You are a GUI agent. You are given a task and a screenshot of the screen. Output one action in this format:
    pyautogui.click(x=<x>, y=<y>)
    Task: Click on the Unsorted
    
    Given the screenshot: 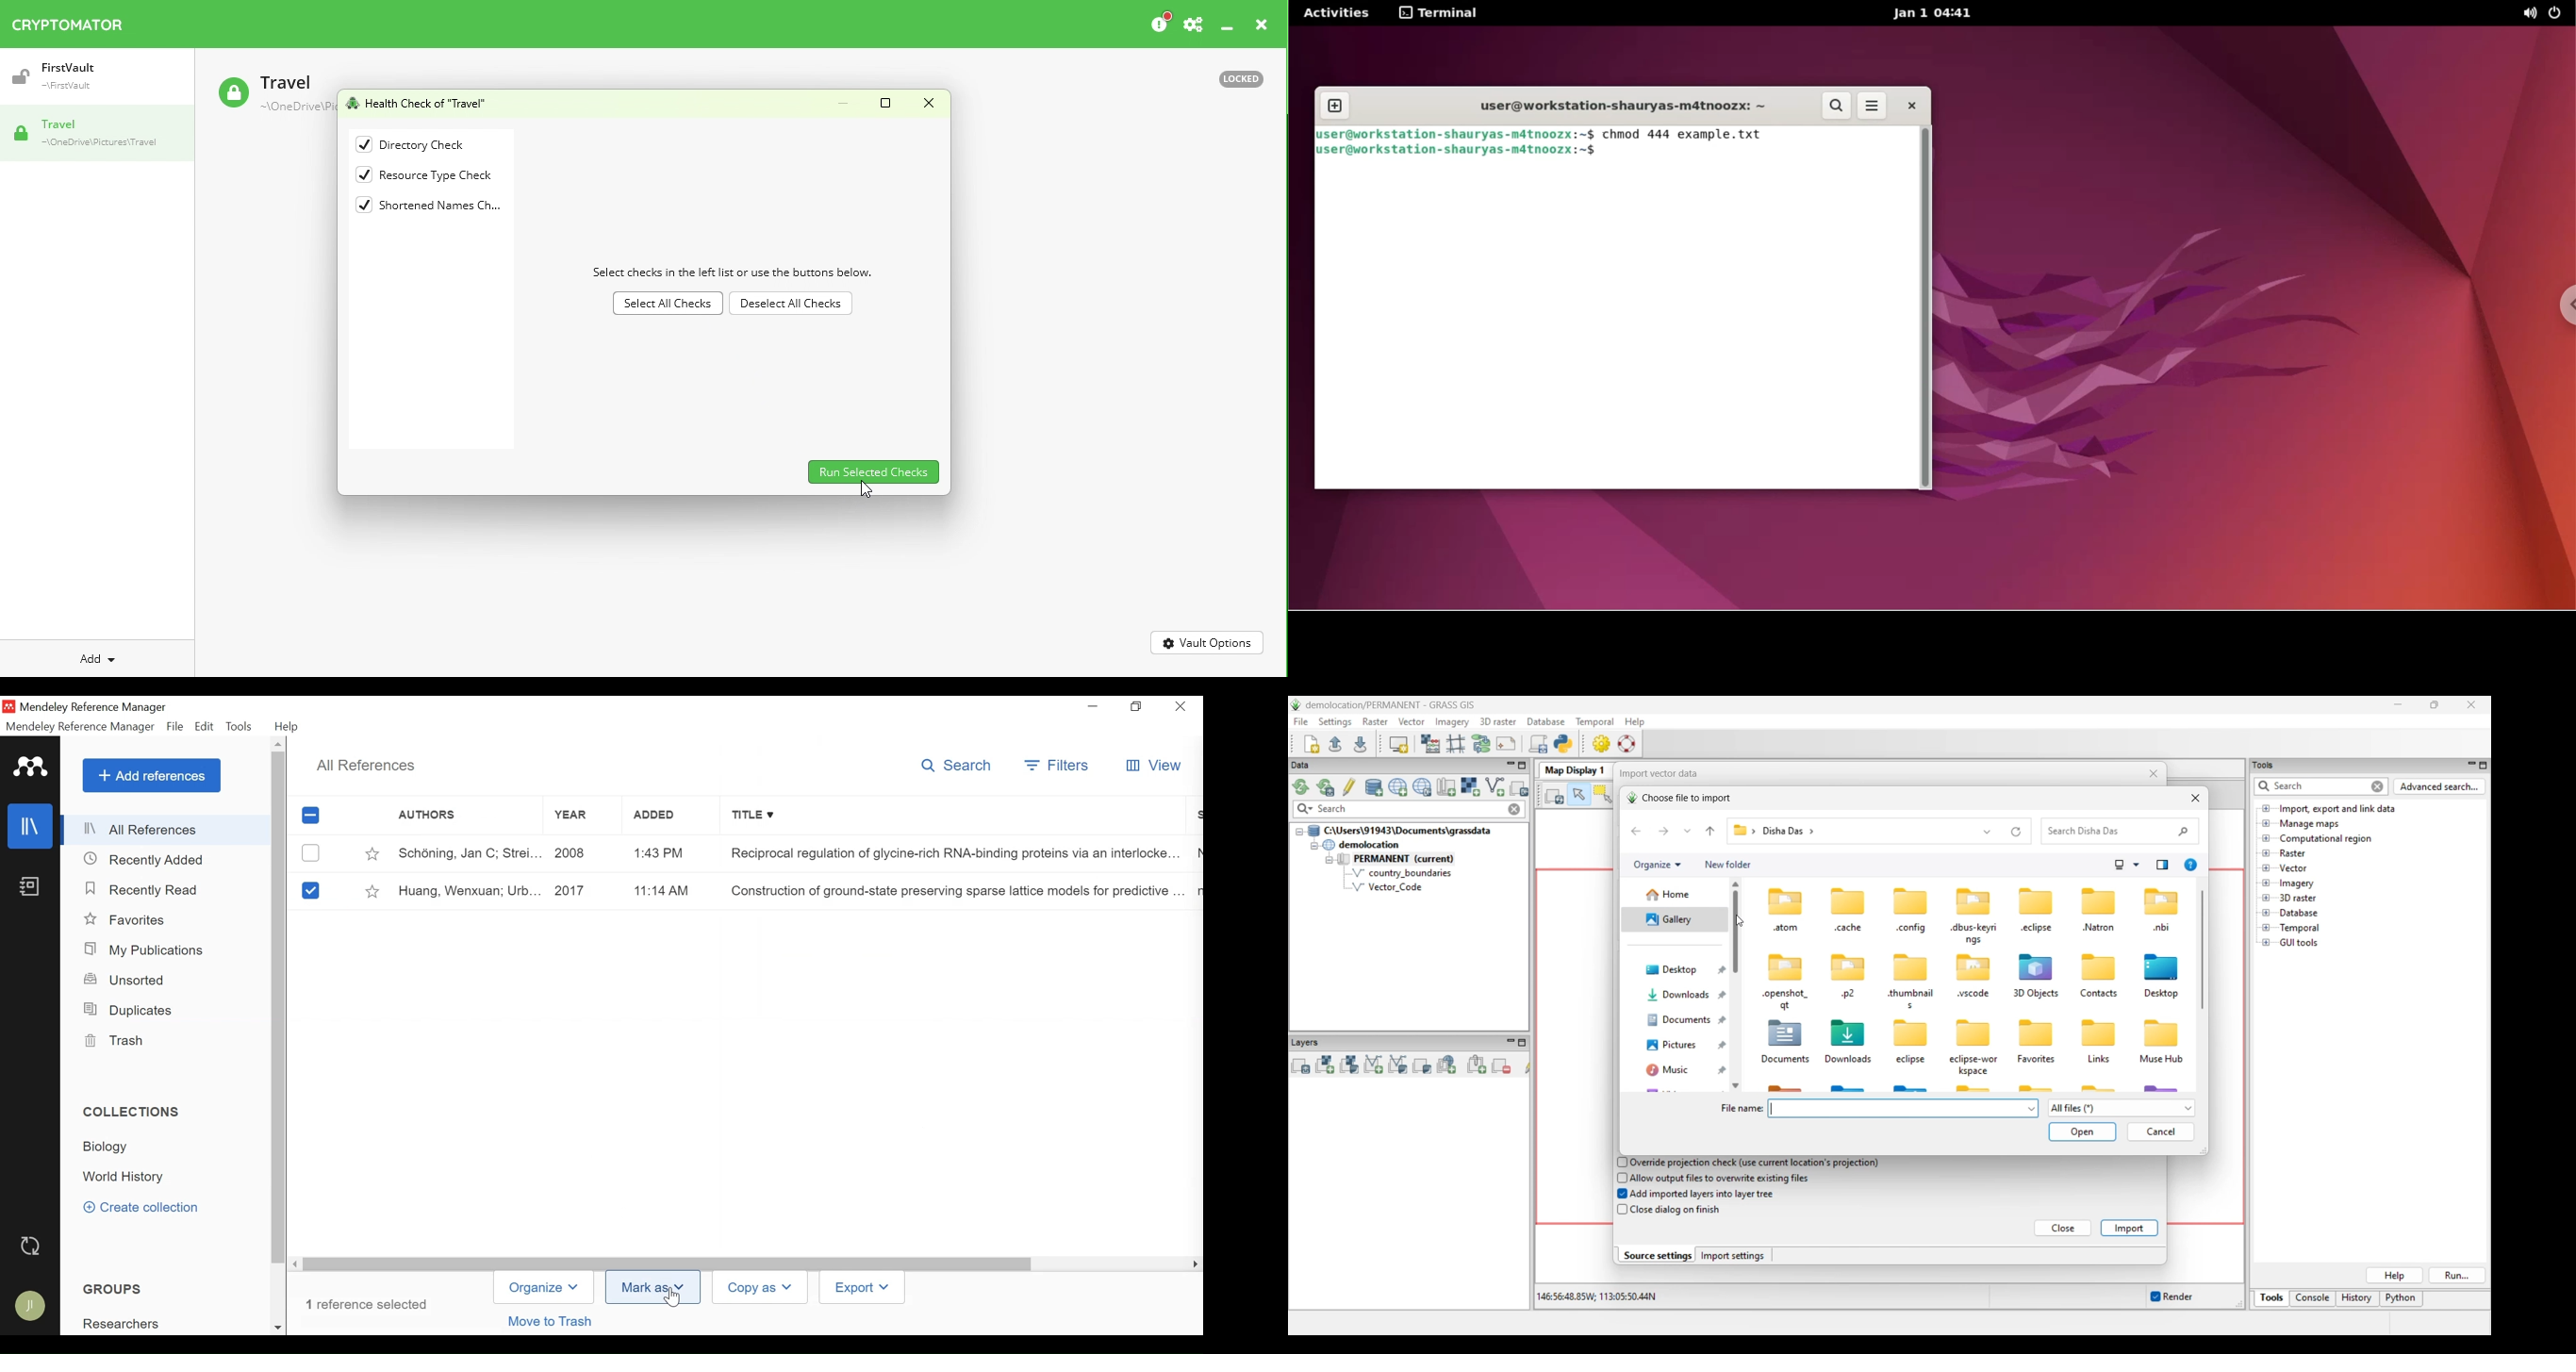 What is the action you would take?
    pyautogui.click(x=130, y=980)
    